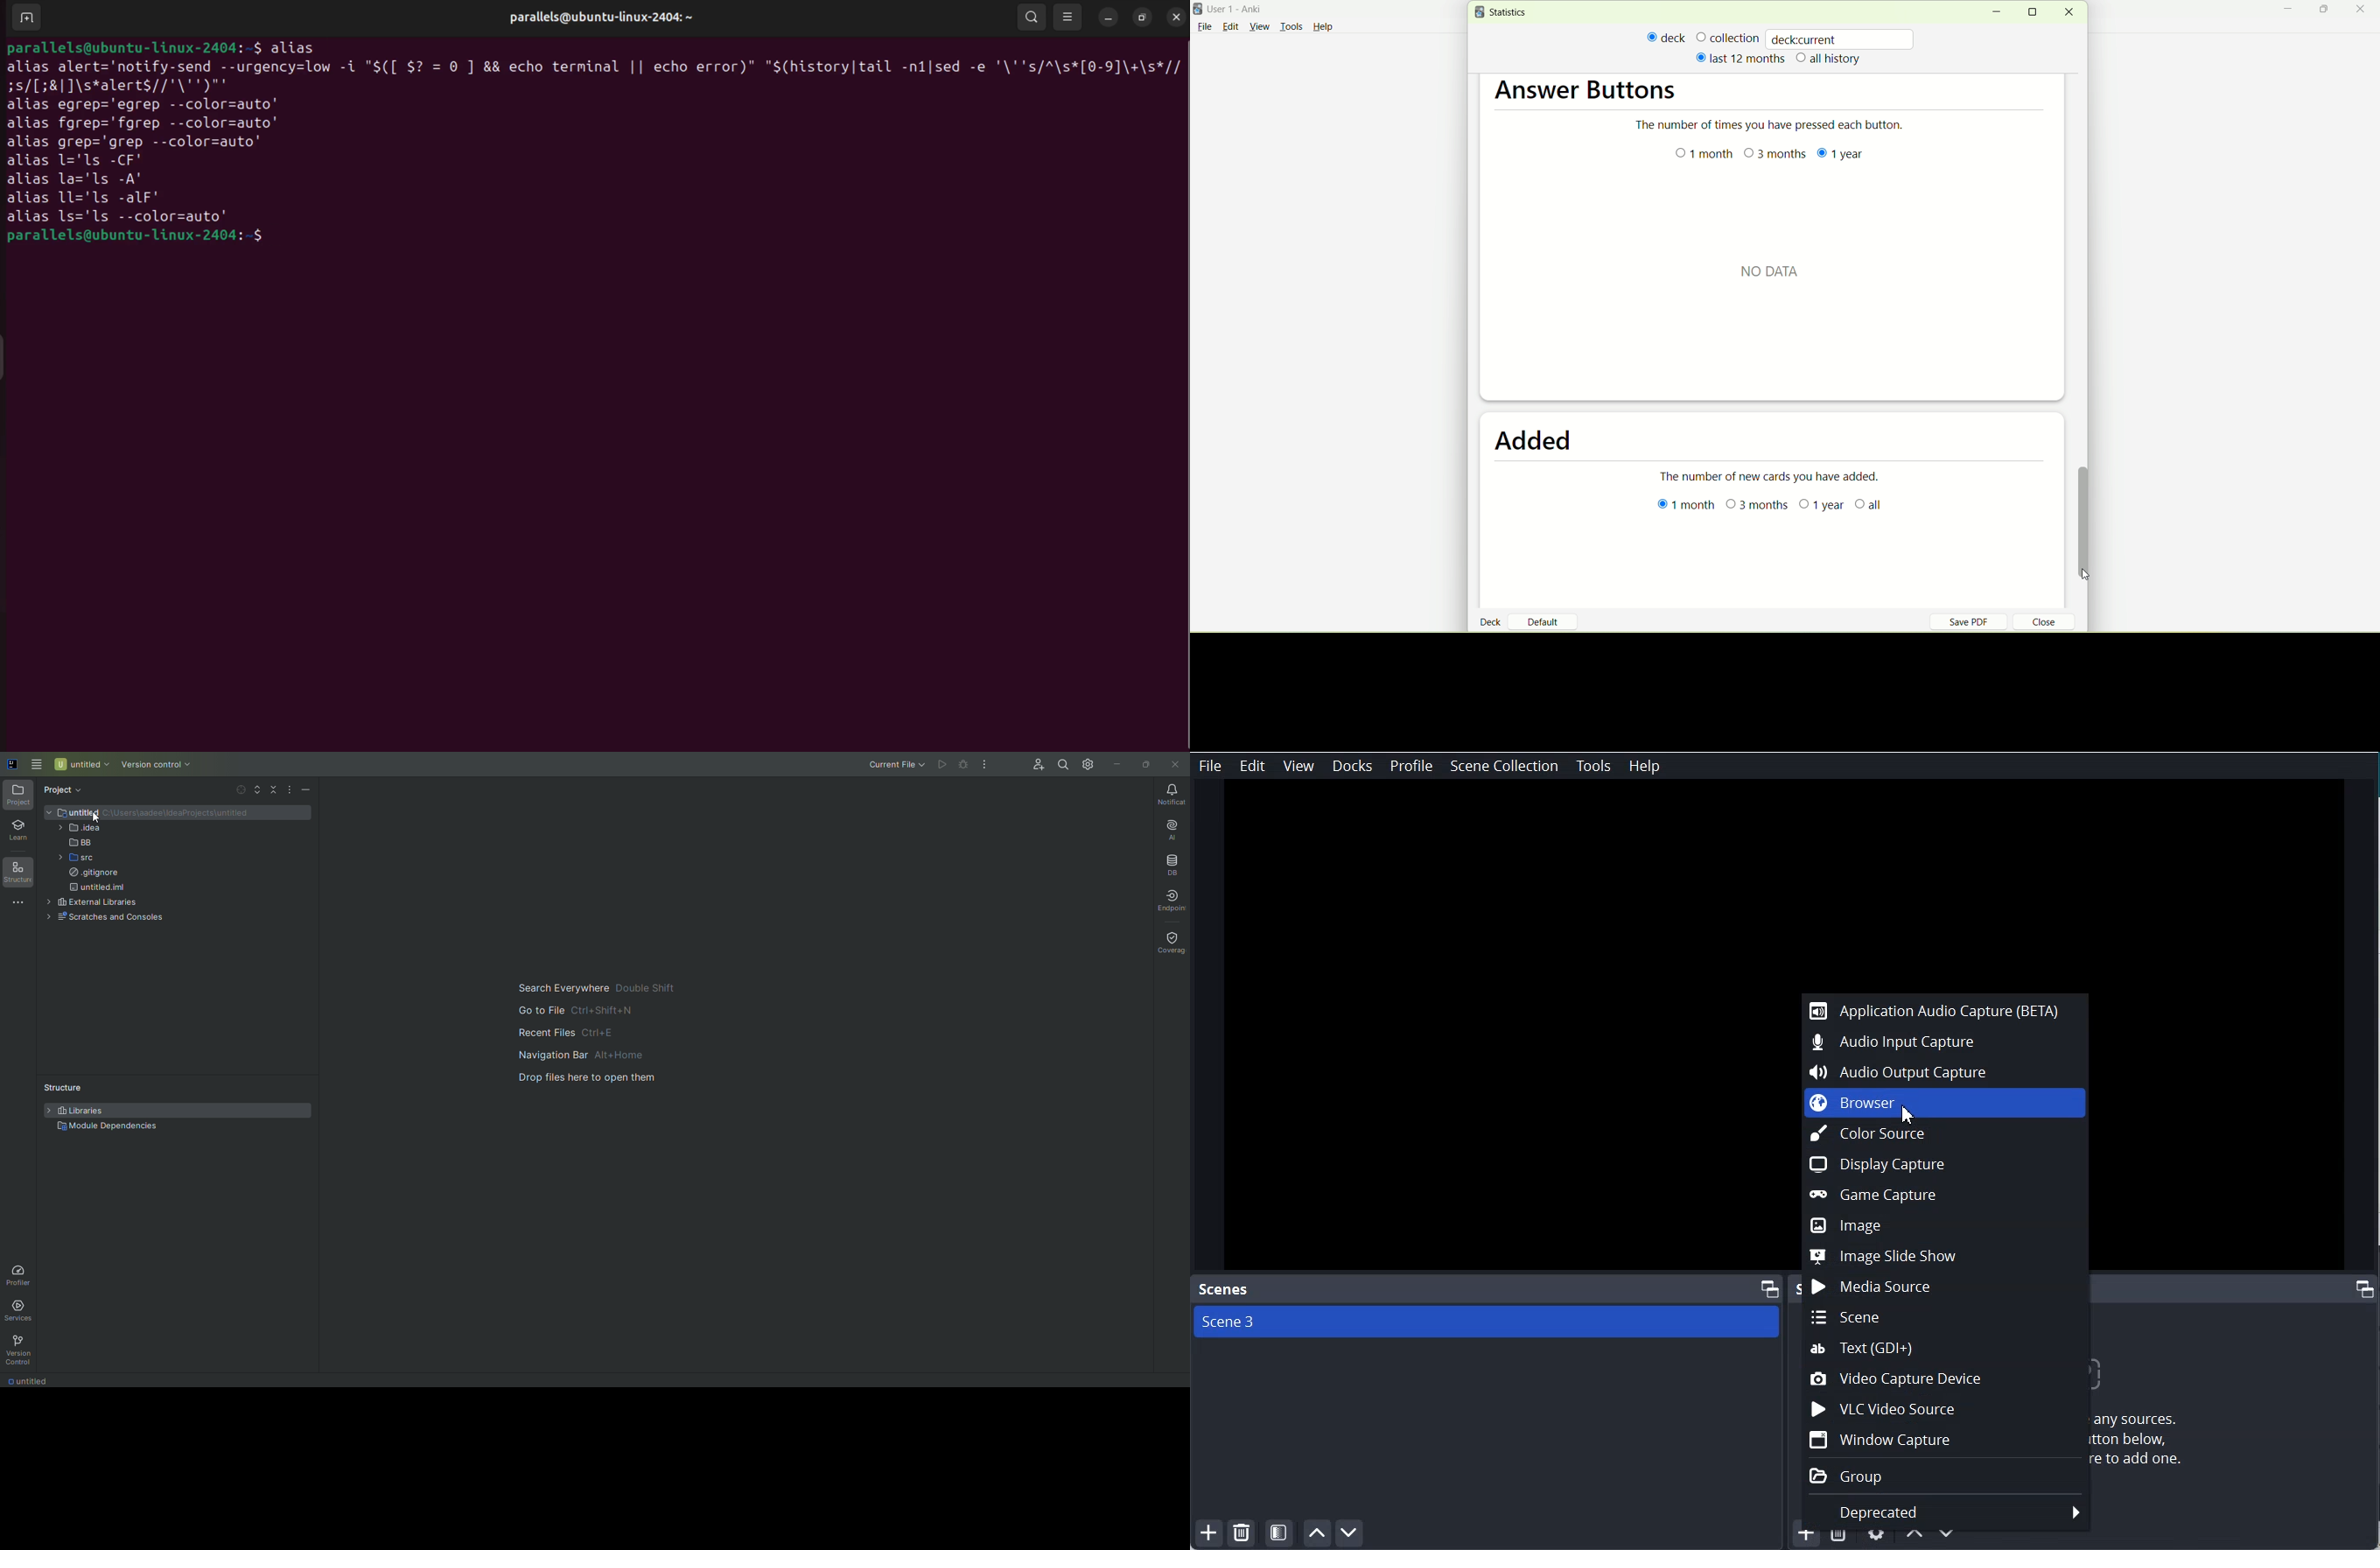  Describe the element at coordinates (240, 789) in the screenshot. I see `Select` at that location.